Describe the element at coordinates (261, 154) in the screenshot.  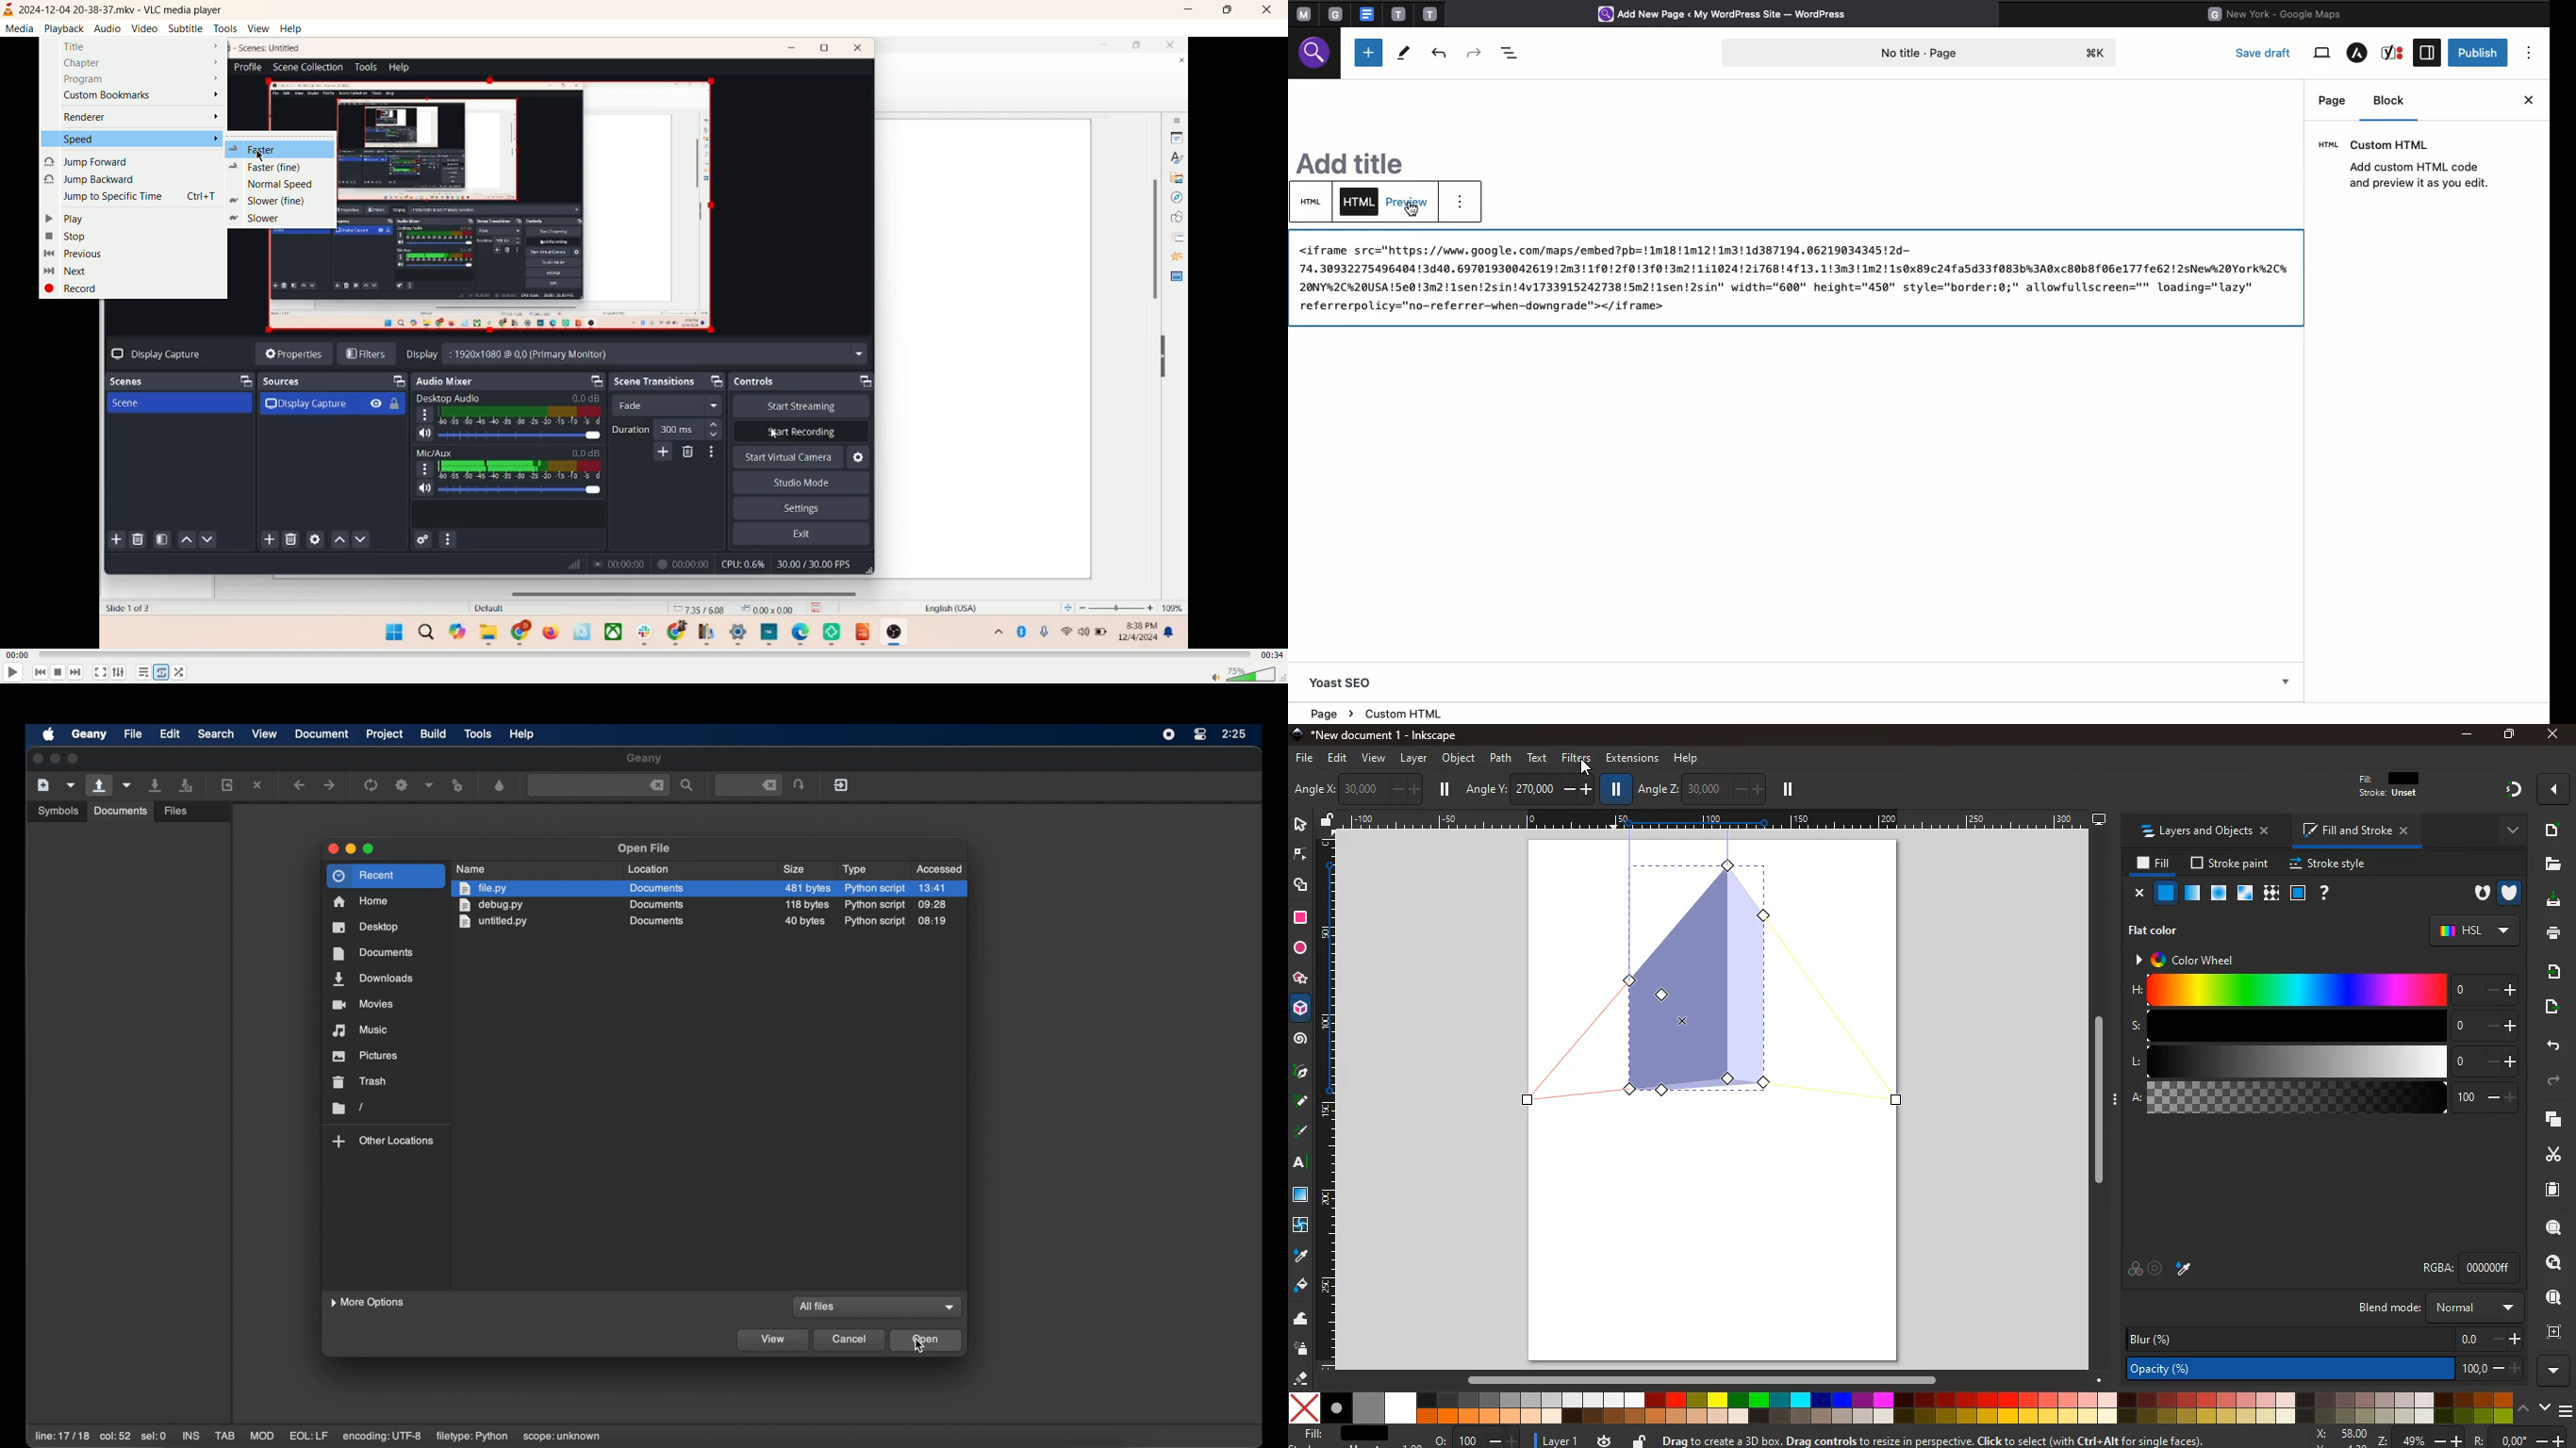
I see `cursor` at that location.